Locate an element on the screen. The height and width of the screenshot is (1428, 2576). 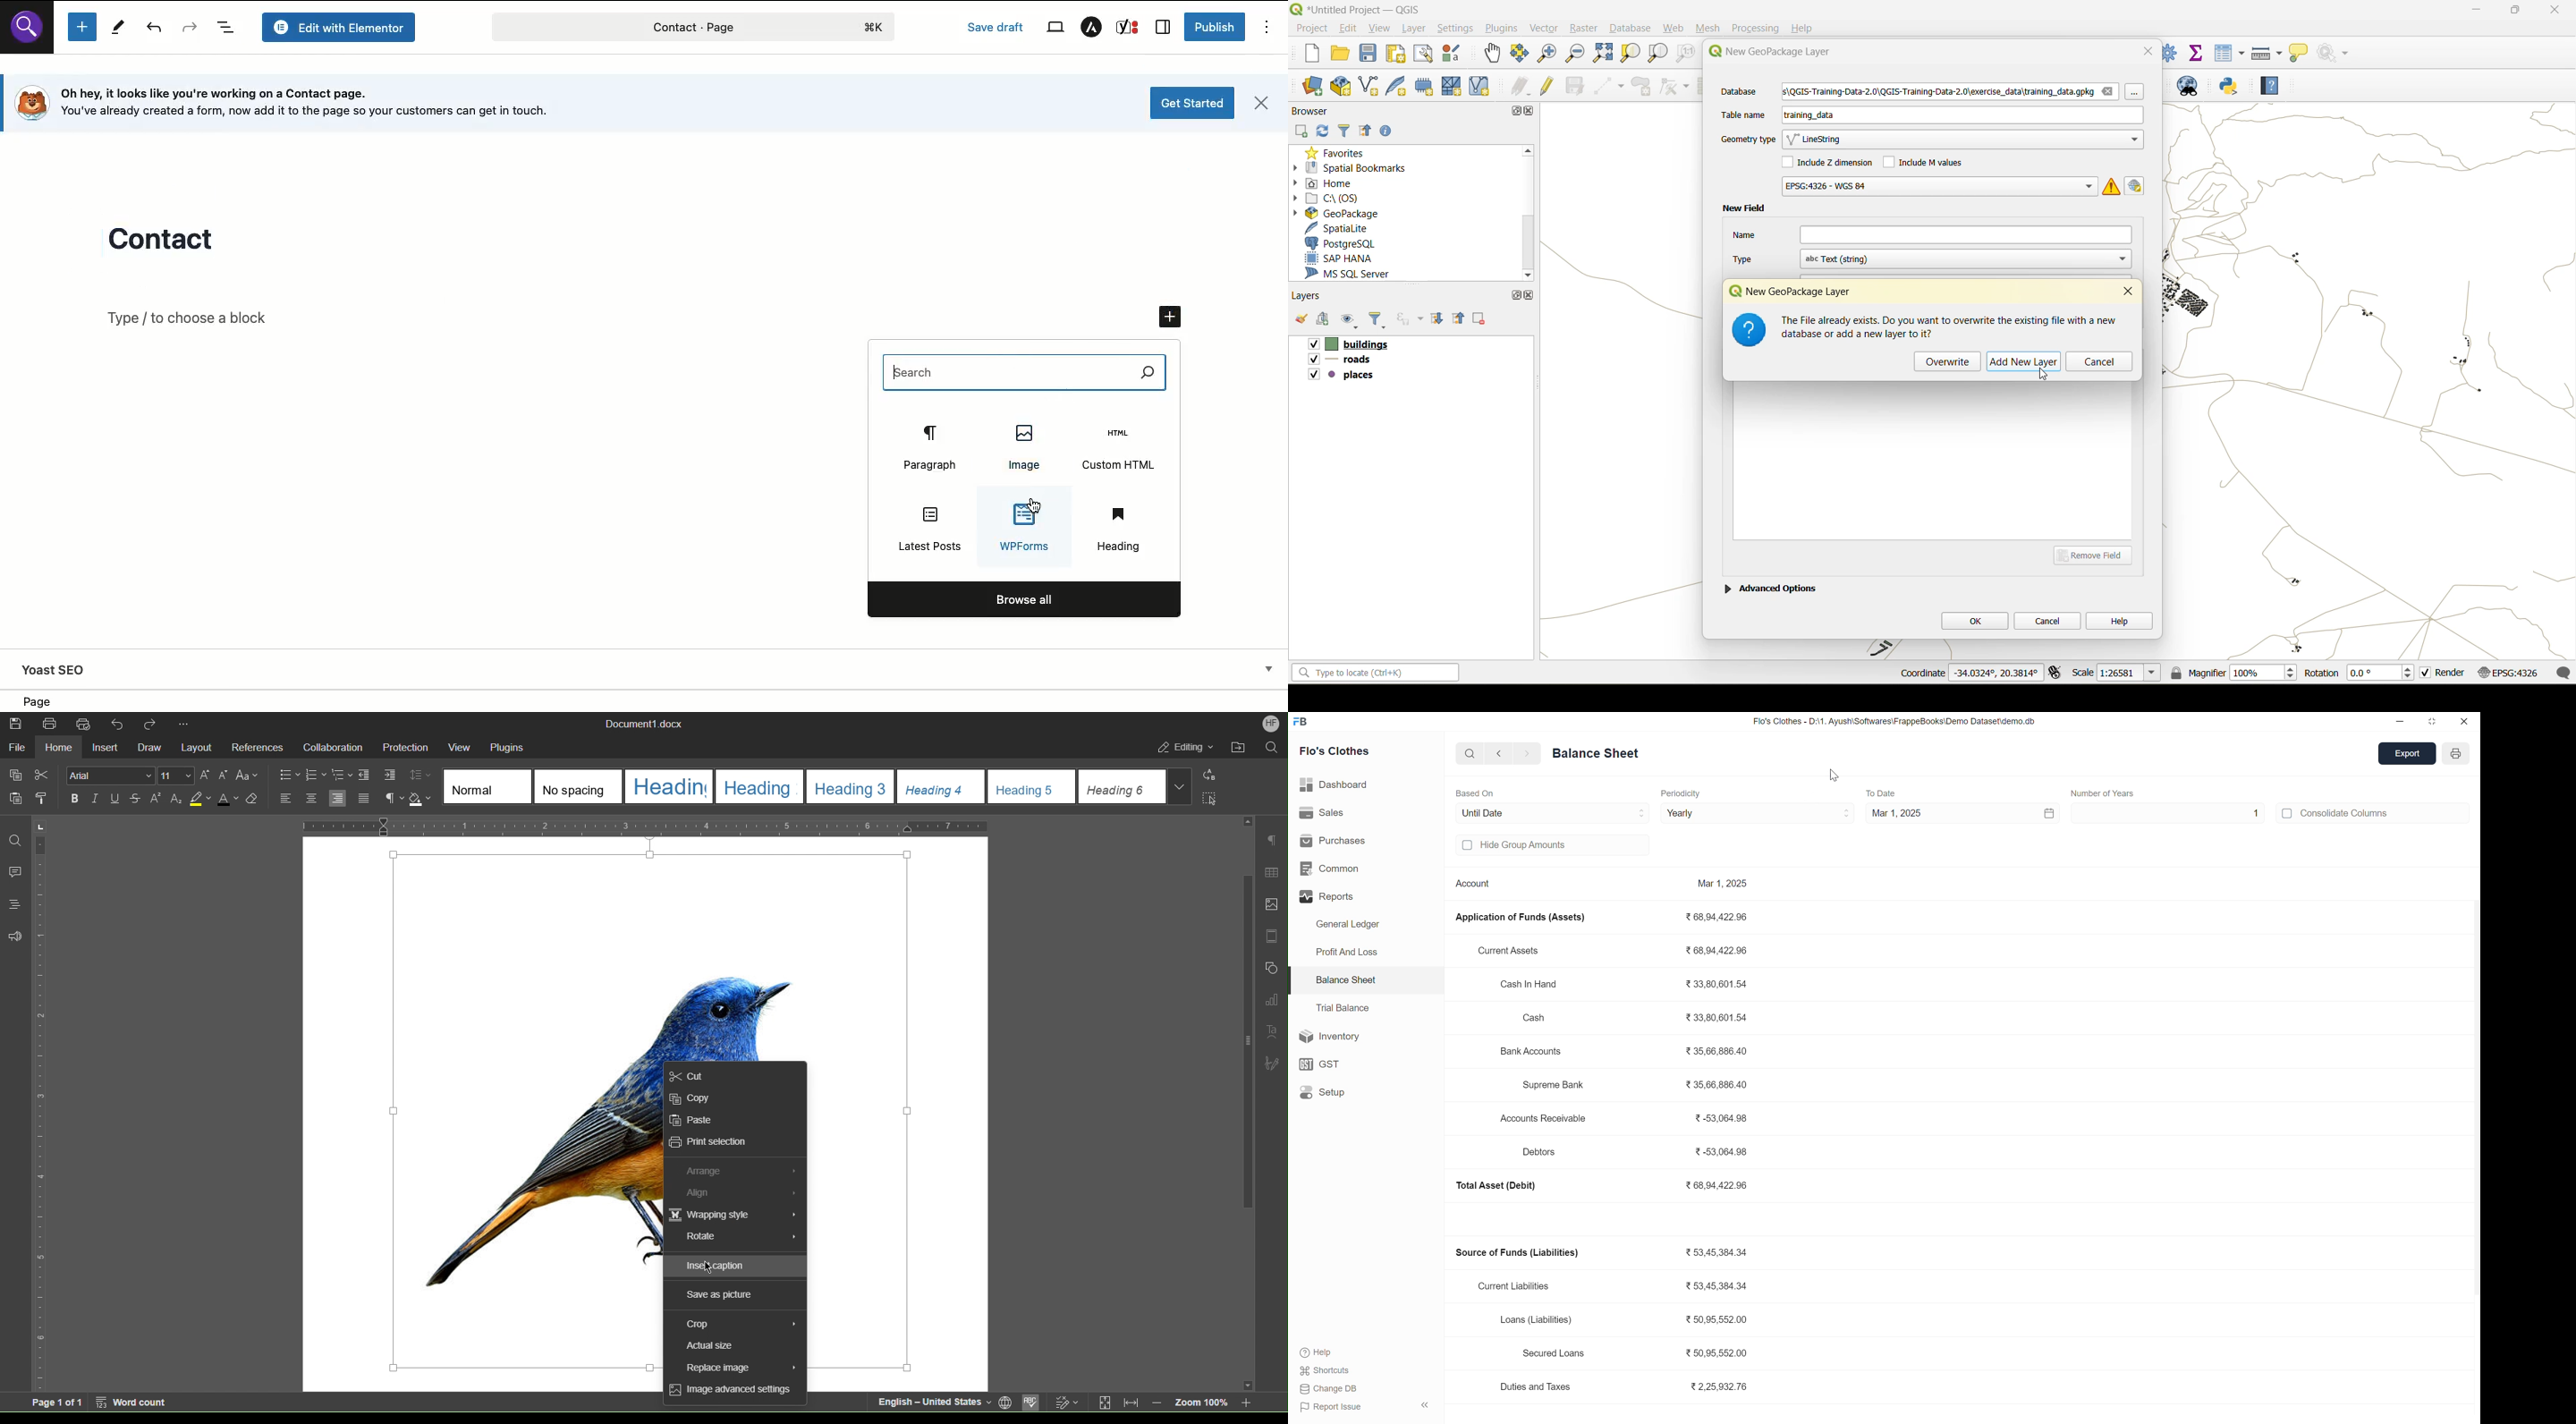
Trial Balance is located at coordinates (1347, 1009).